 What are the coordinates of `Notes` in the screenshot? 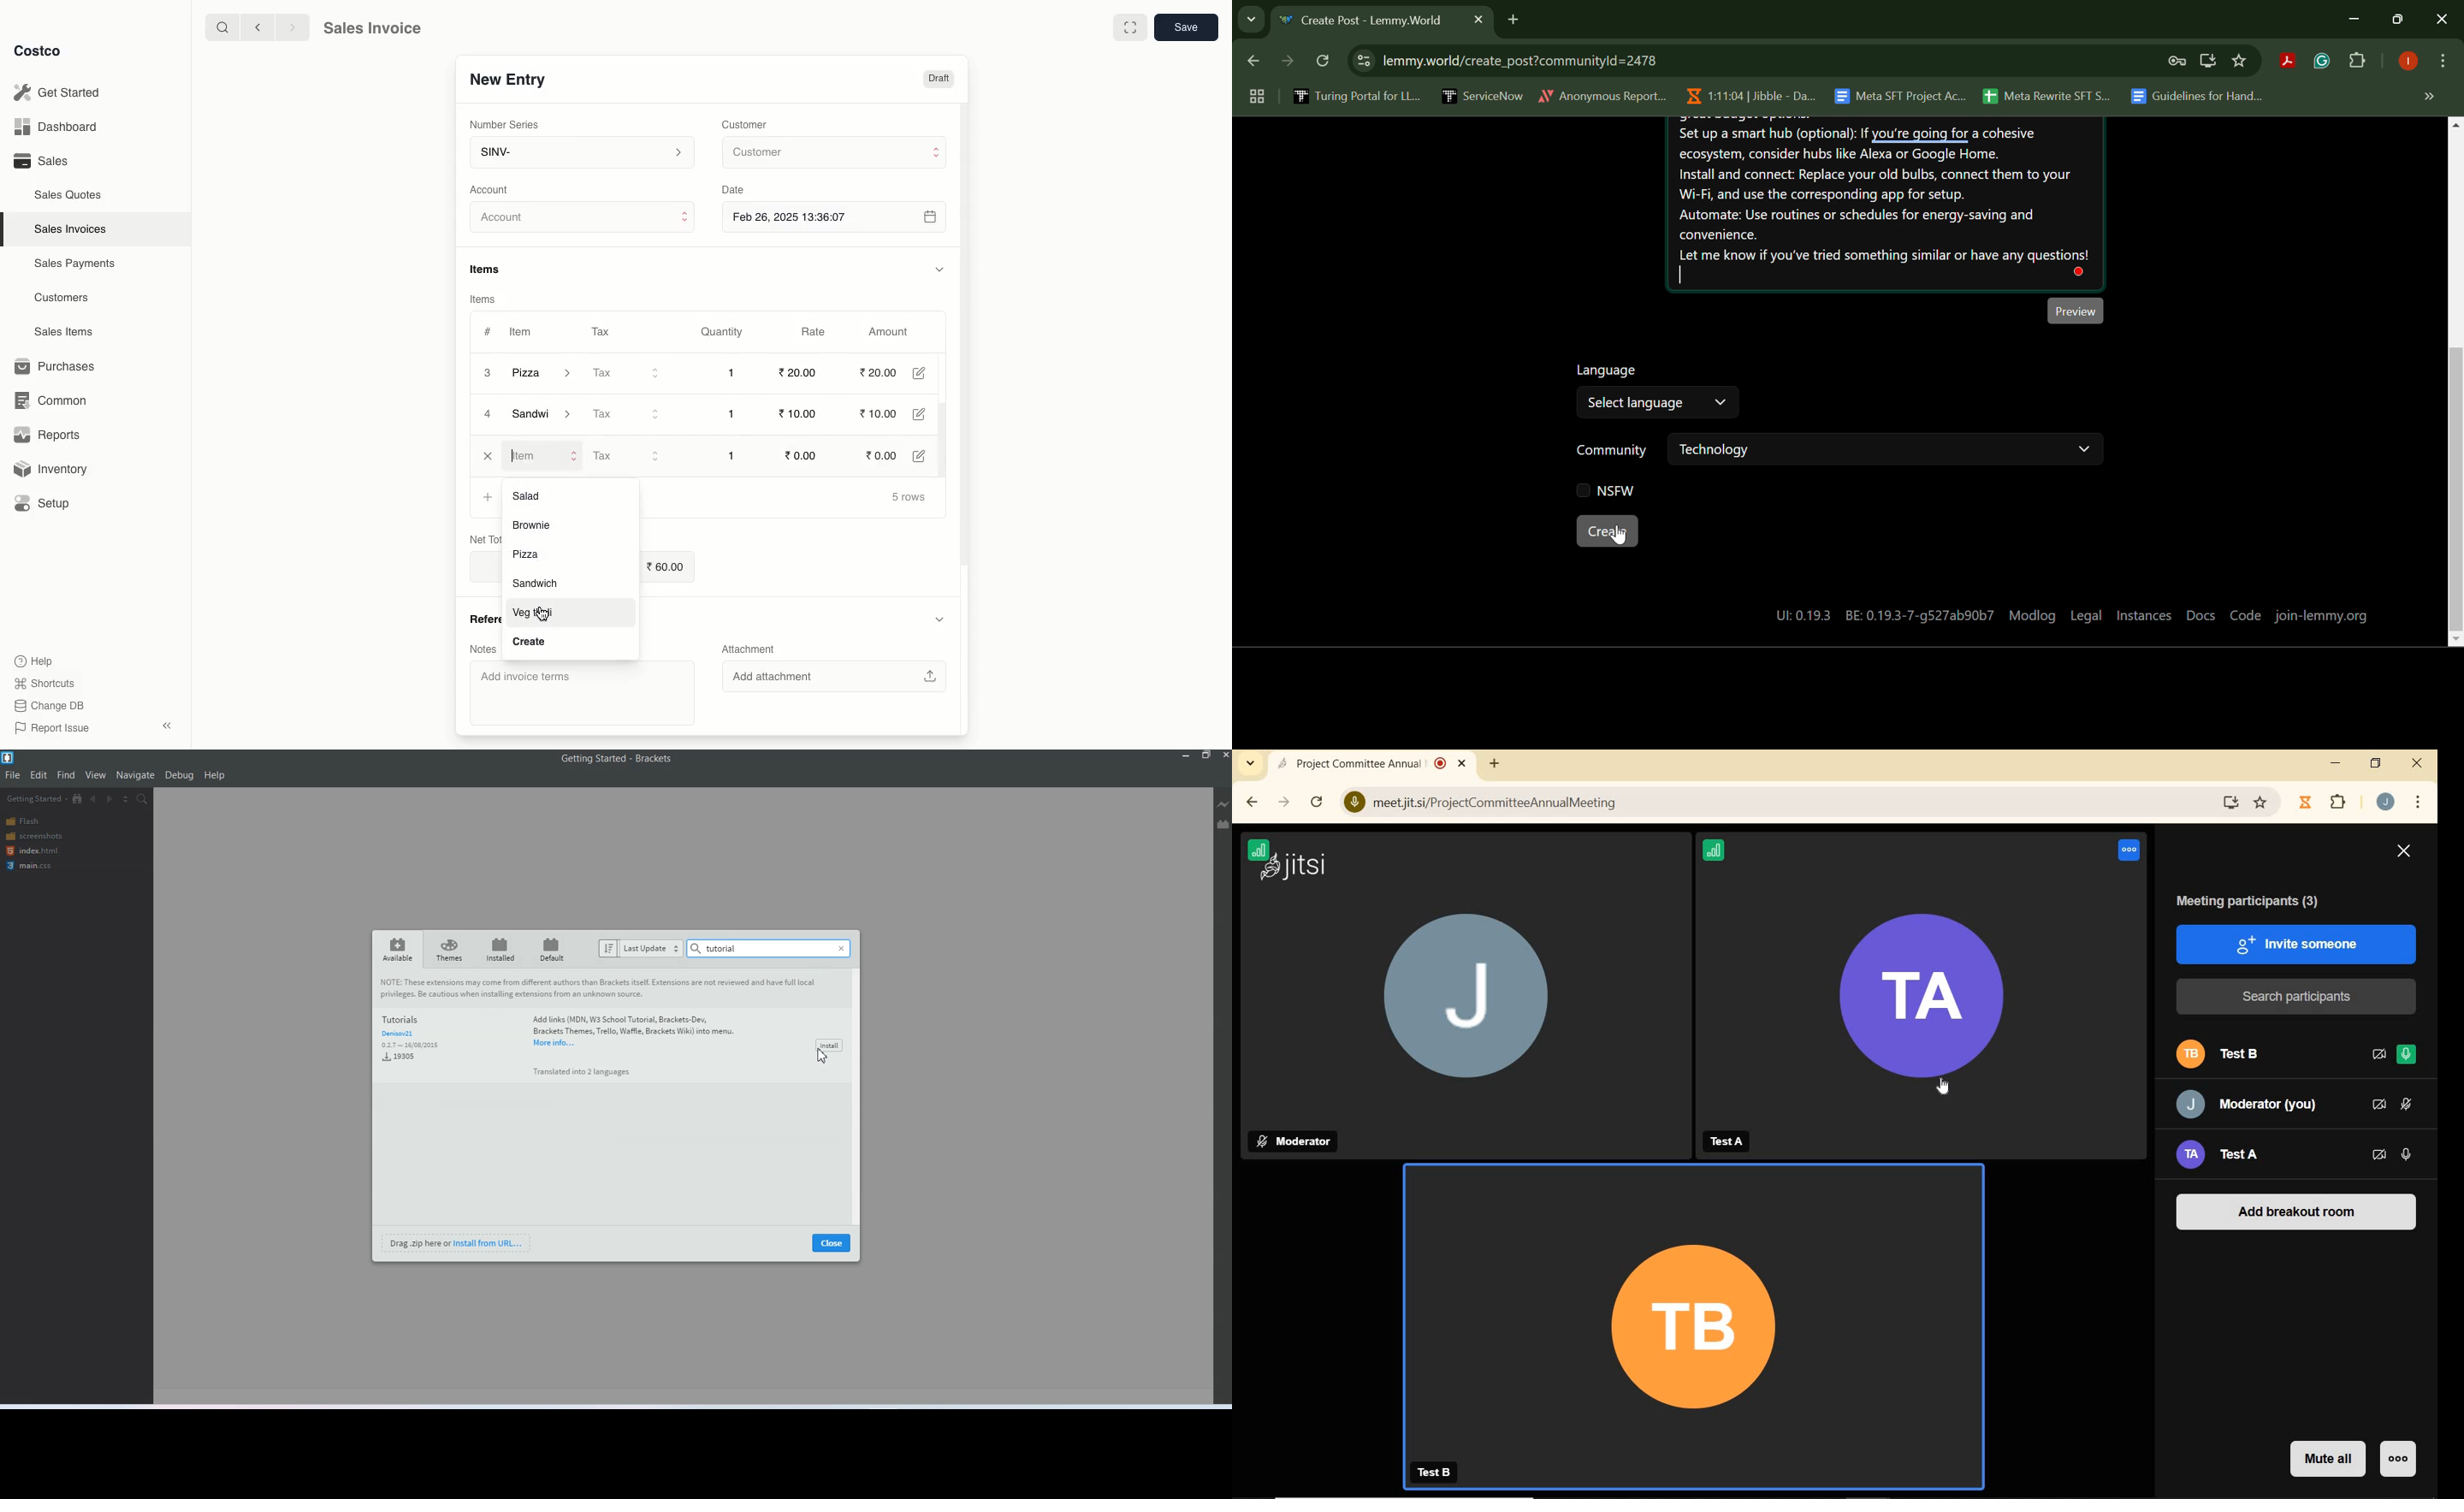 It's located at (483, 648).